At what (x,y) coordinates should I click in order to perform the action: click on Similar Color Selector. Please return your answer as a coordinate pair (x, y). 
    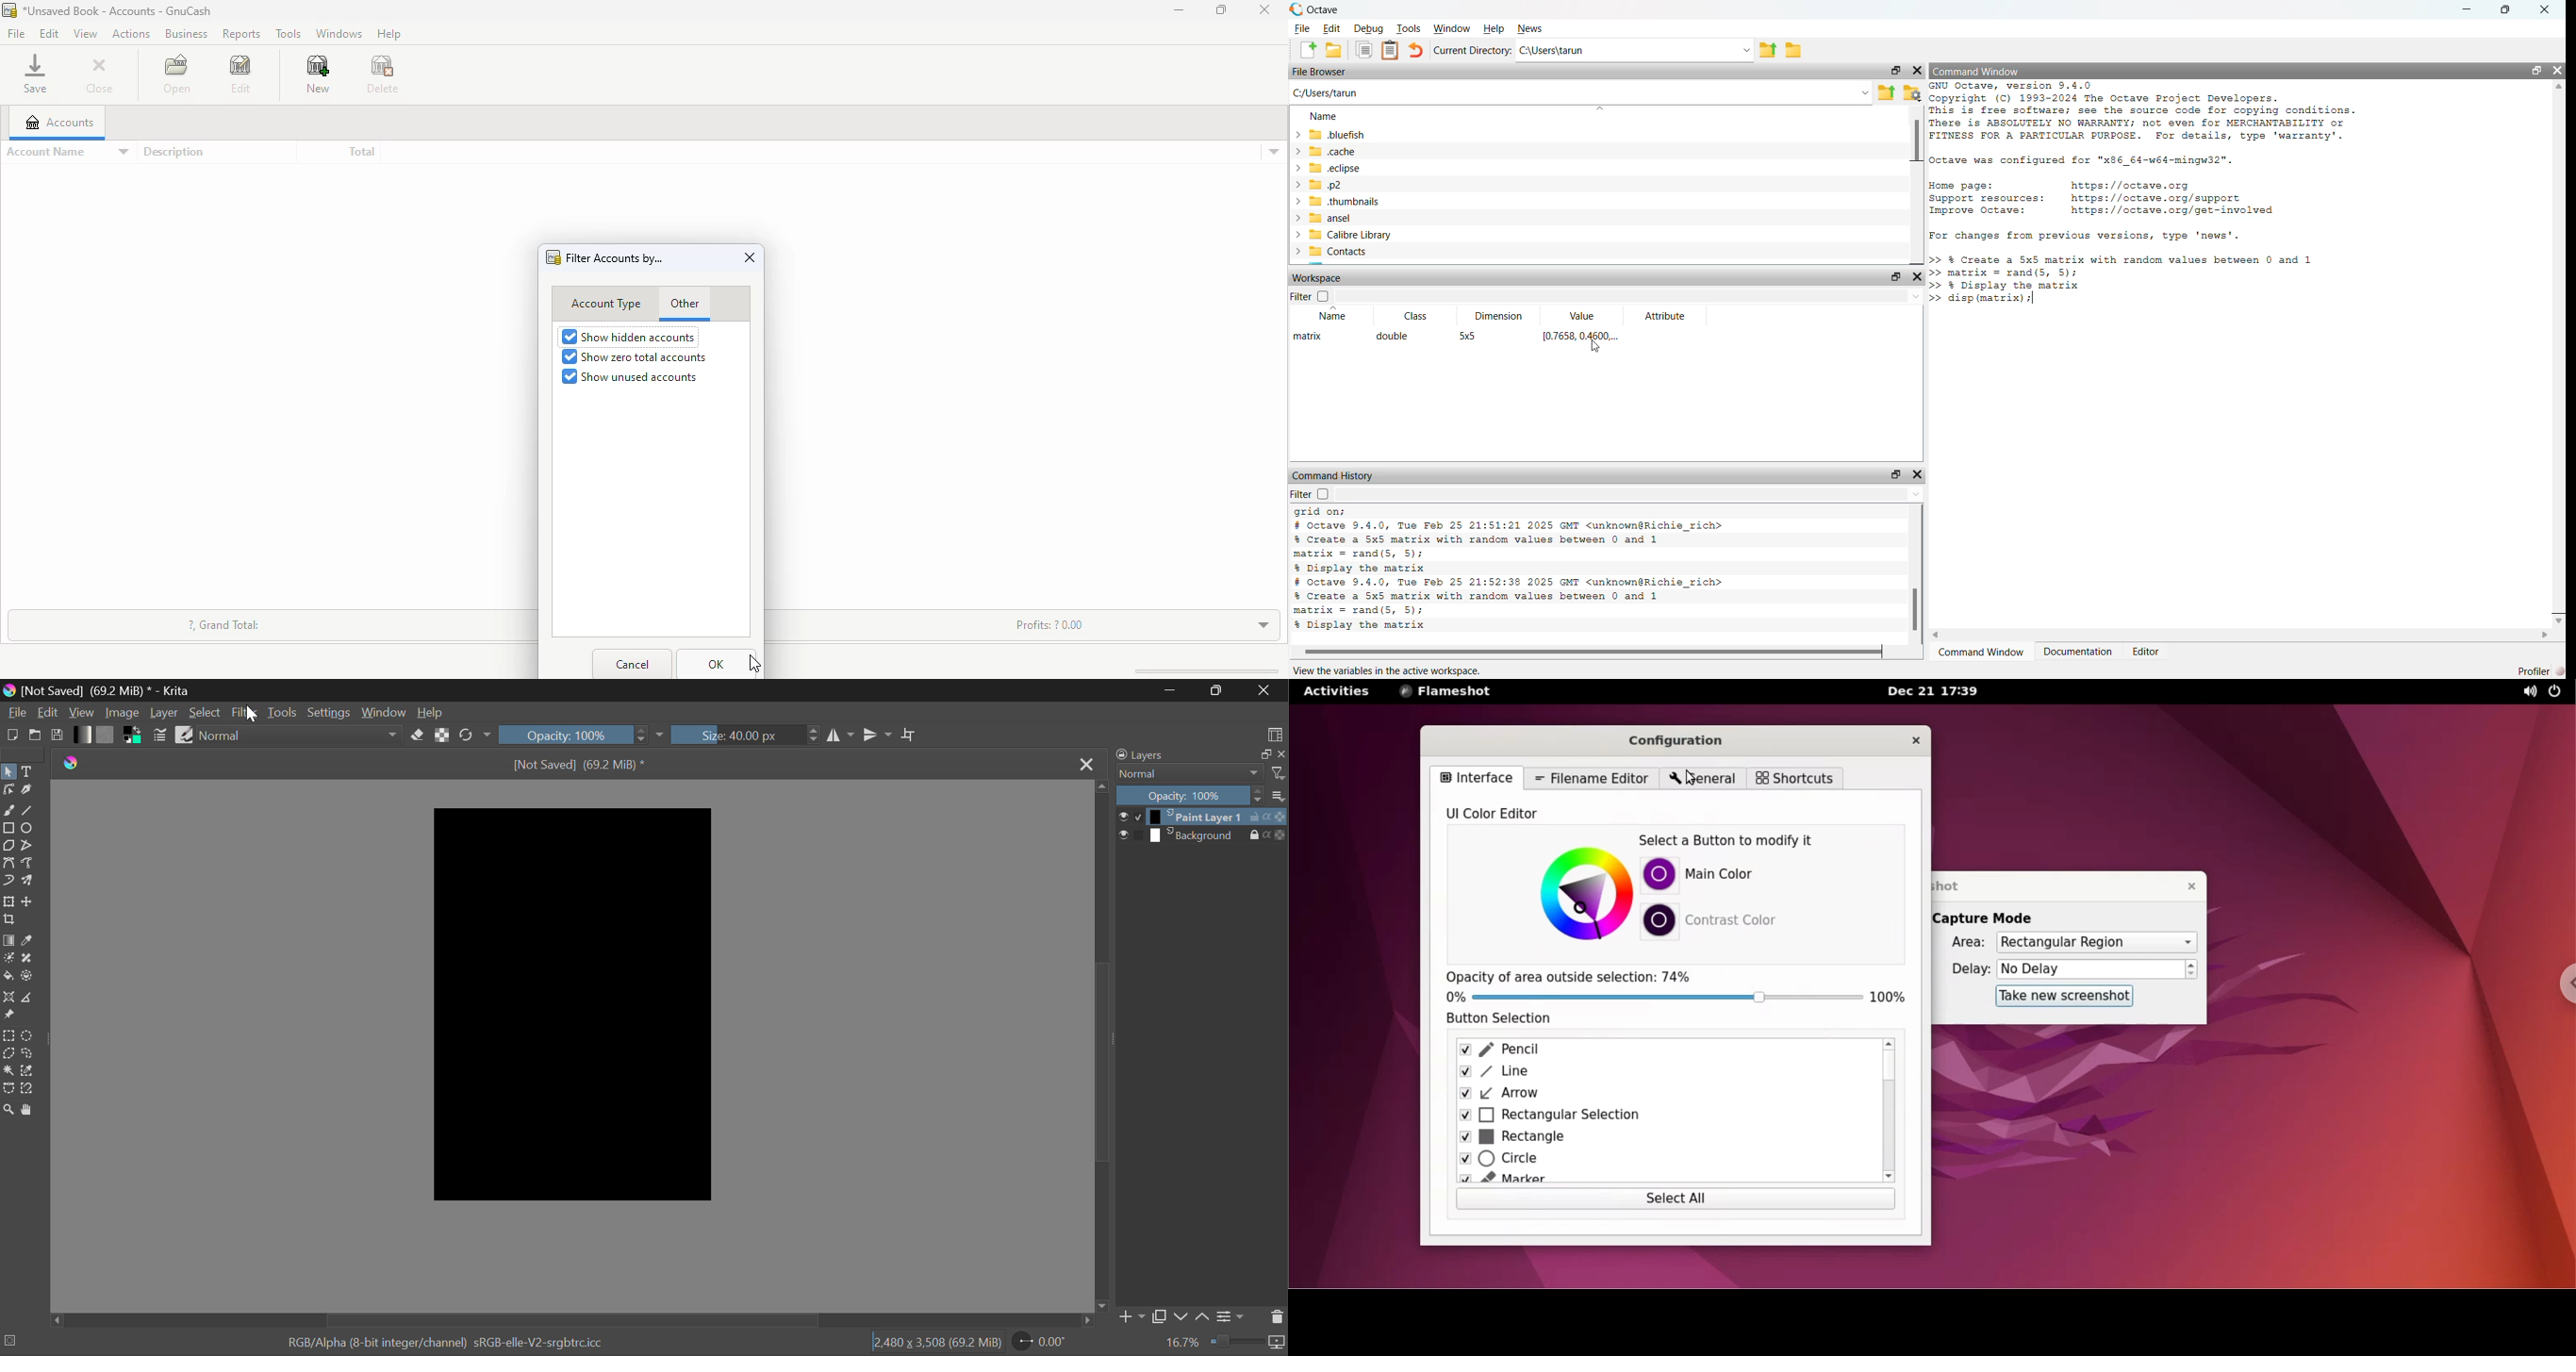
    Looking at the image, I should click on (29, 1073).